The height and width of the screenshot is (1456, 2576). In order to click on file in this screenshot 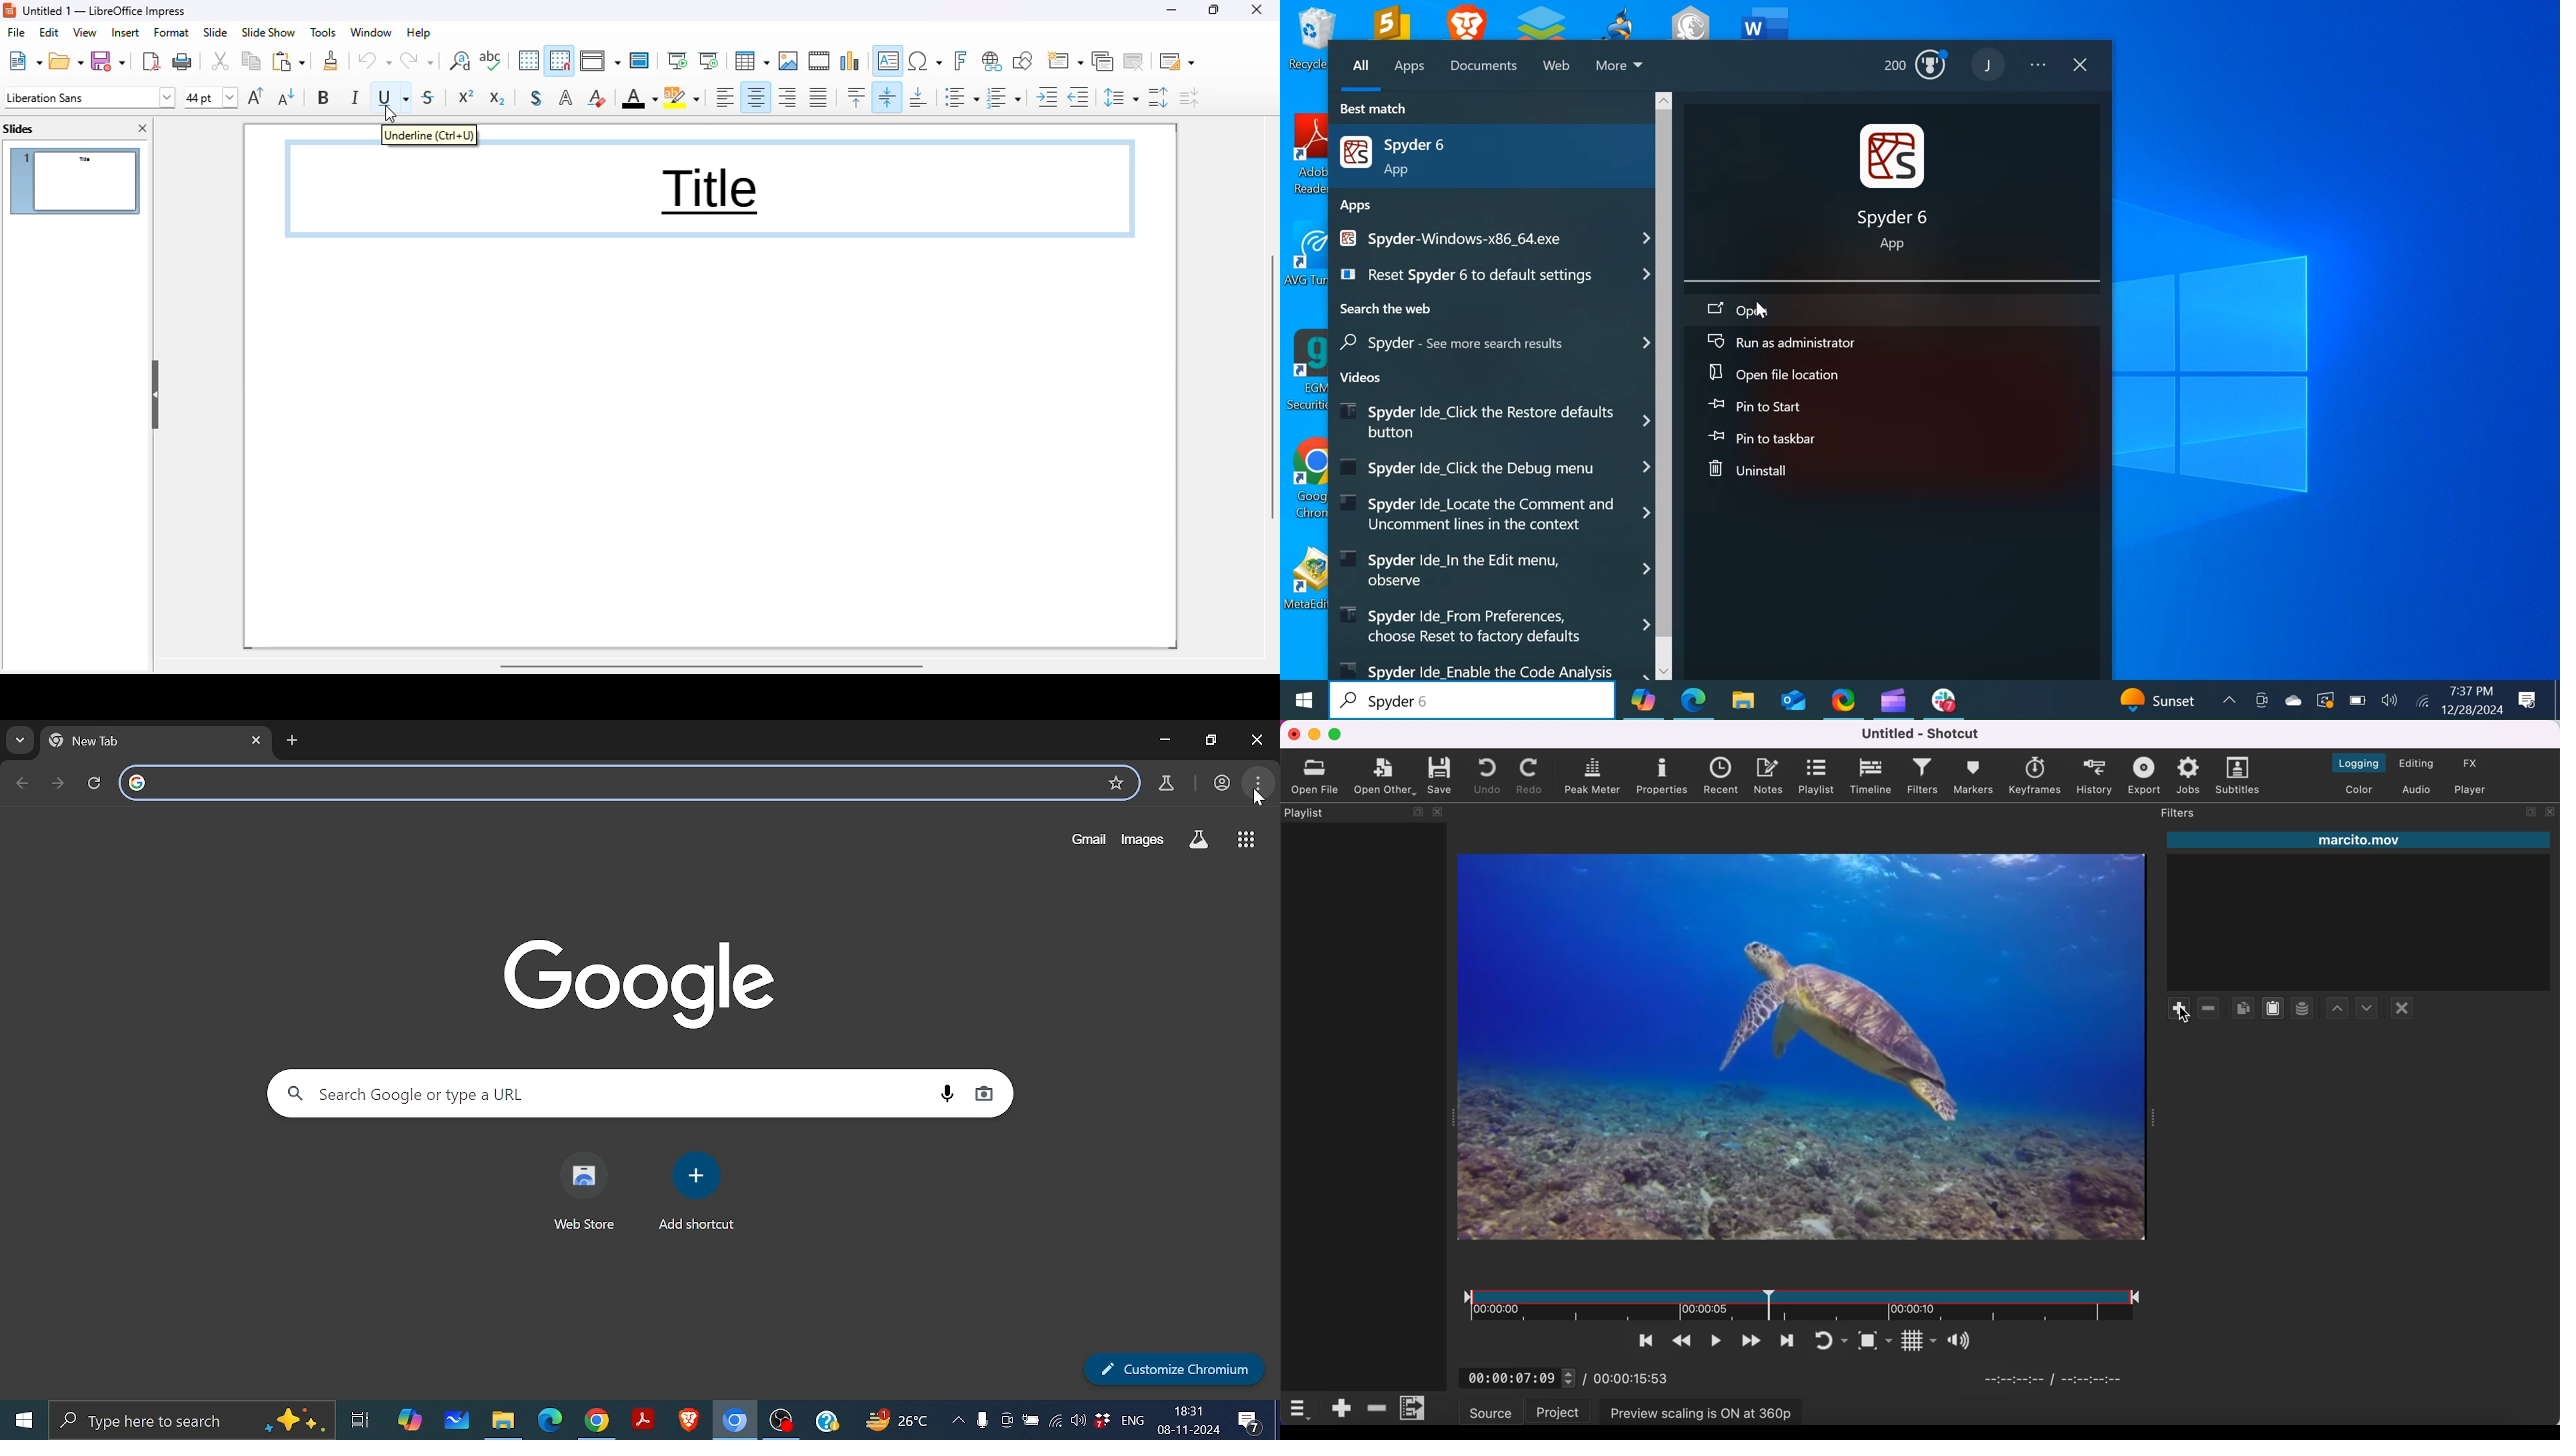, I will do `click(16, 32)`.